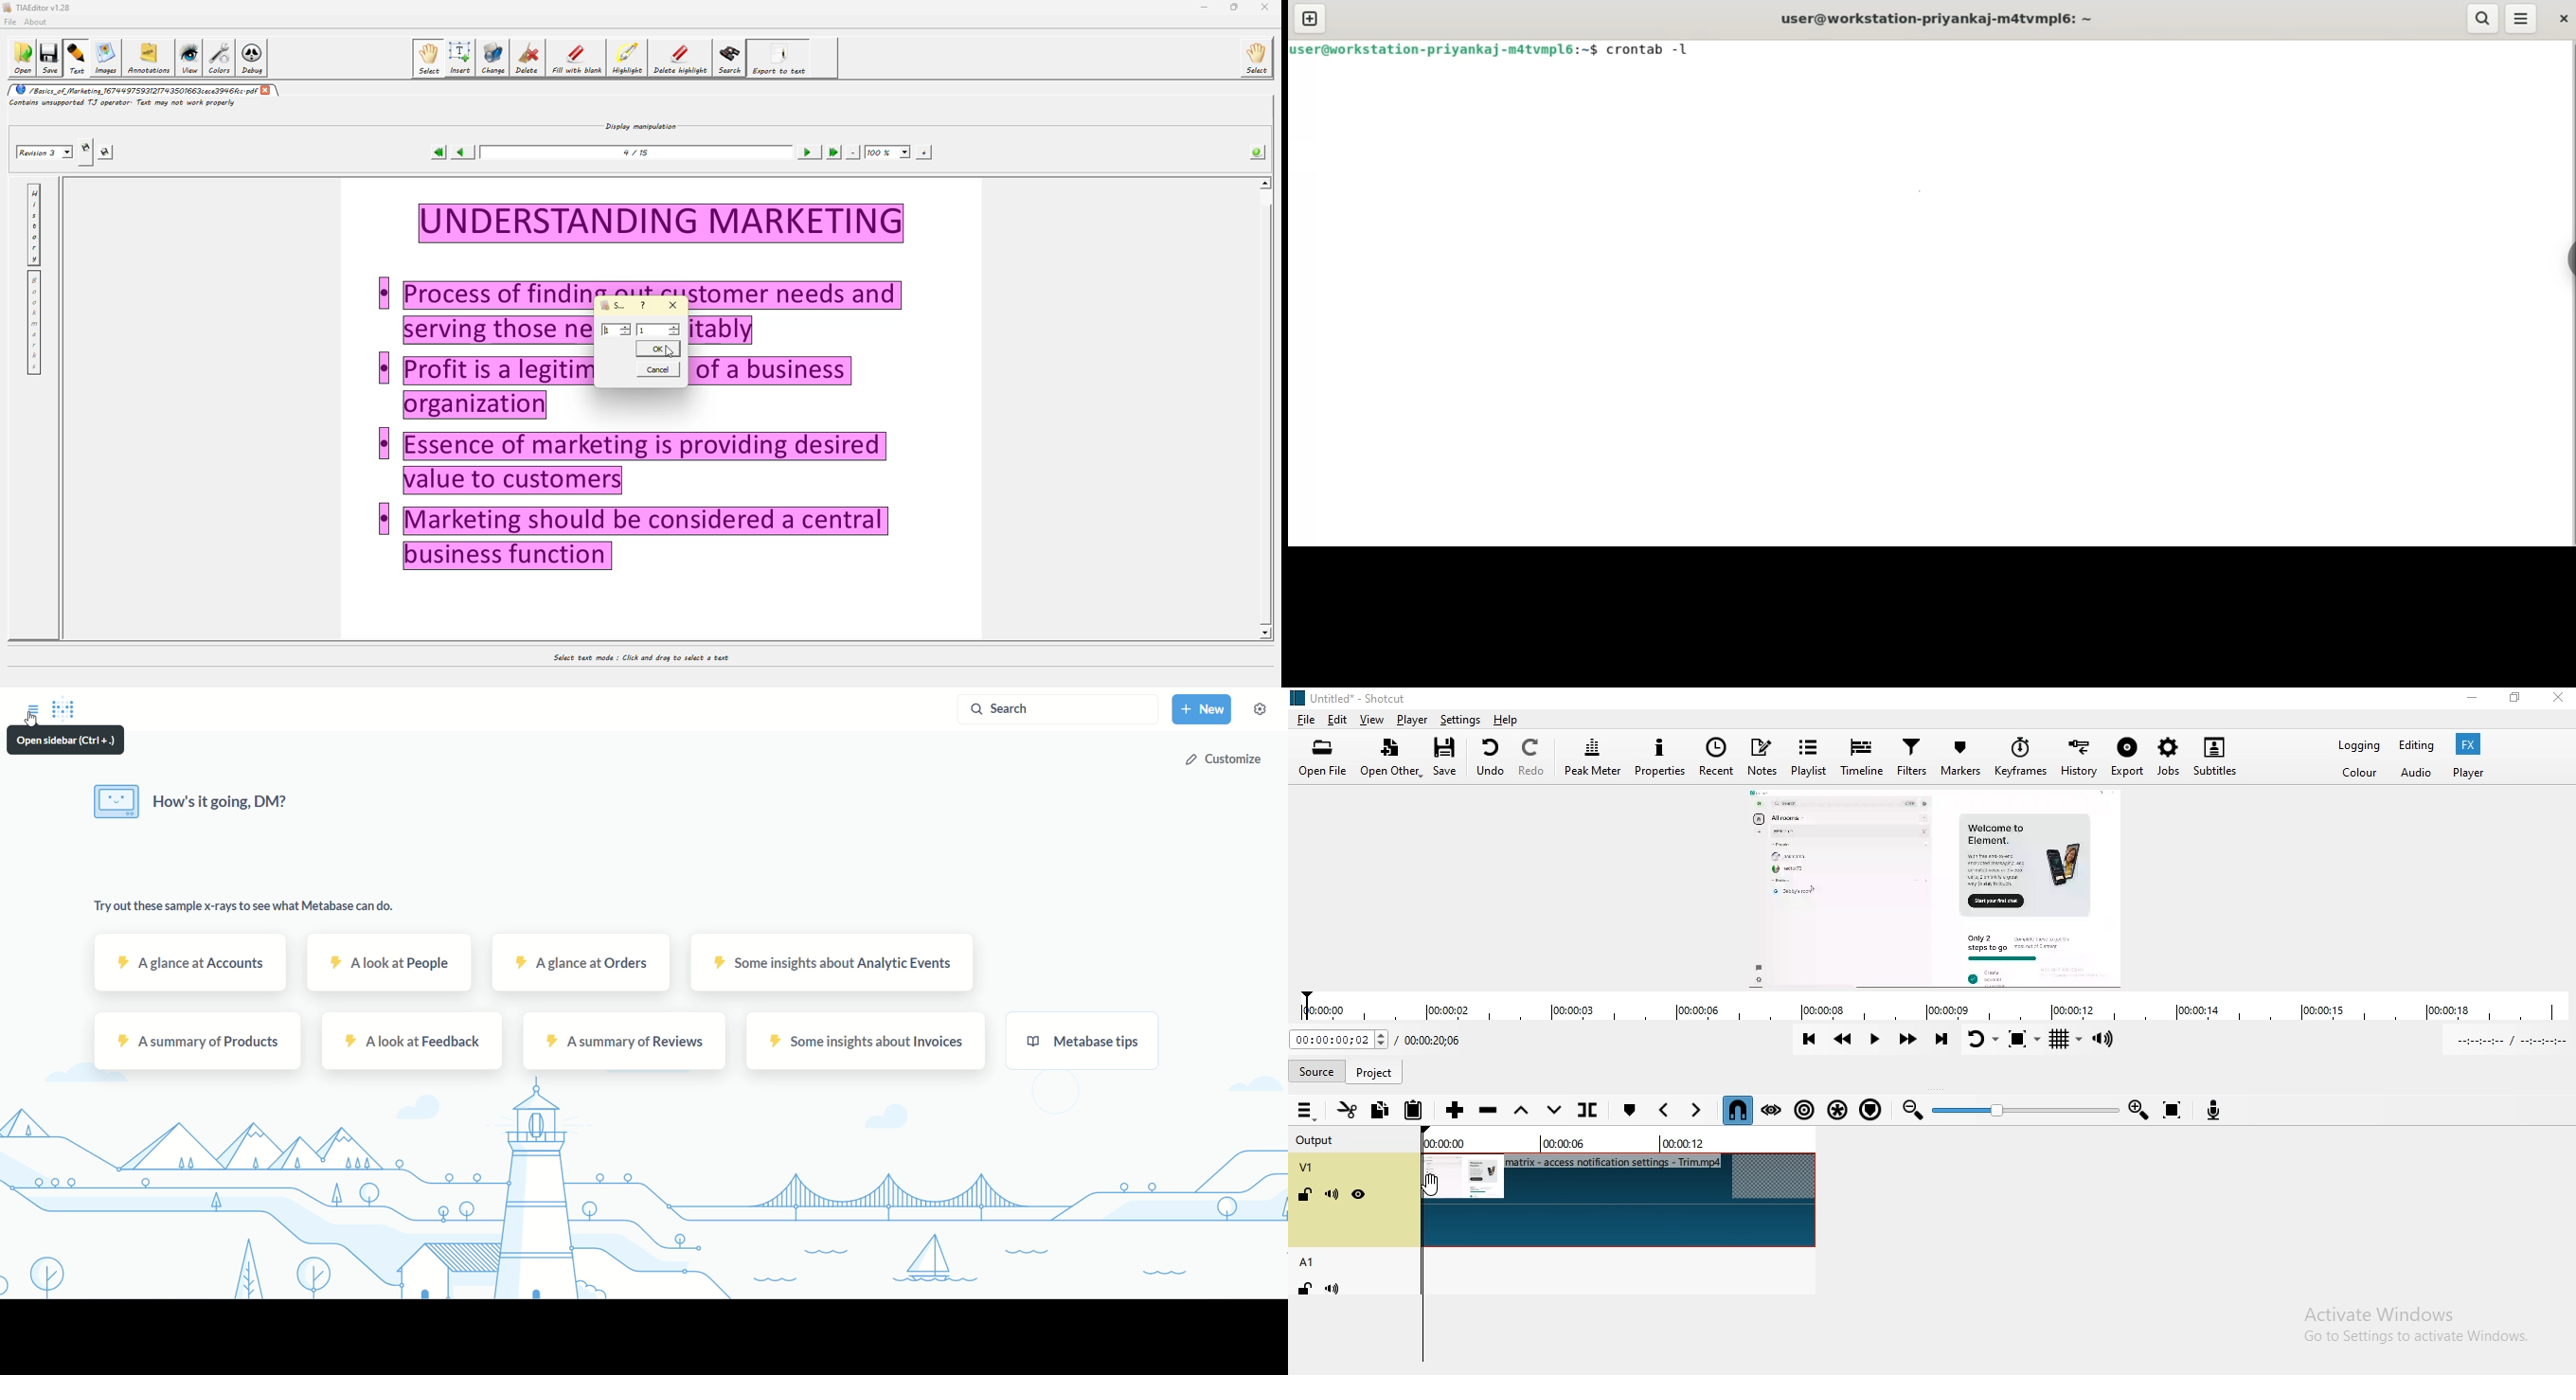 Image resolution: width=2576 pixels, height=1400 pixels. I want to click on Color, so click(2363, 774).